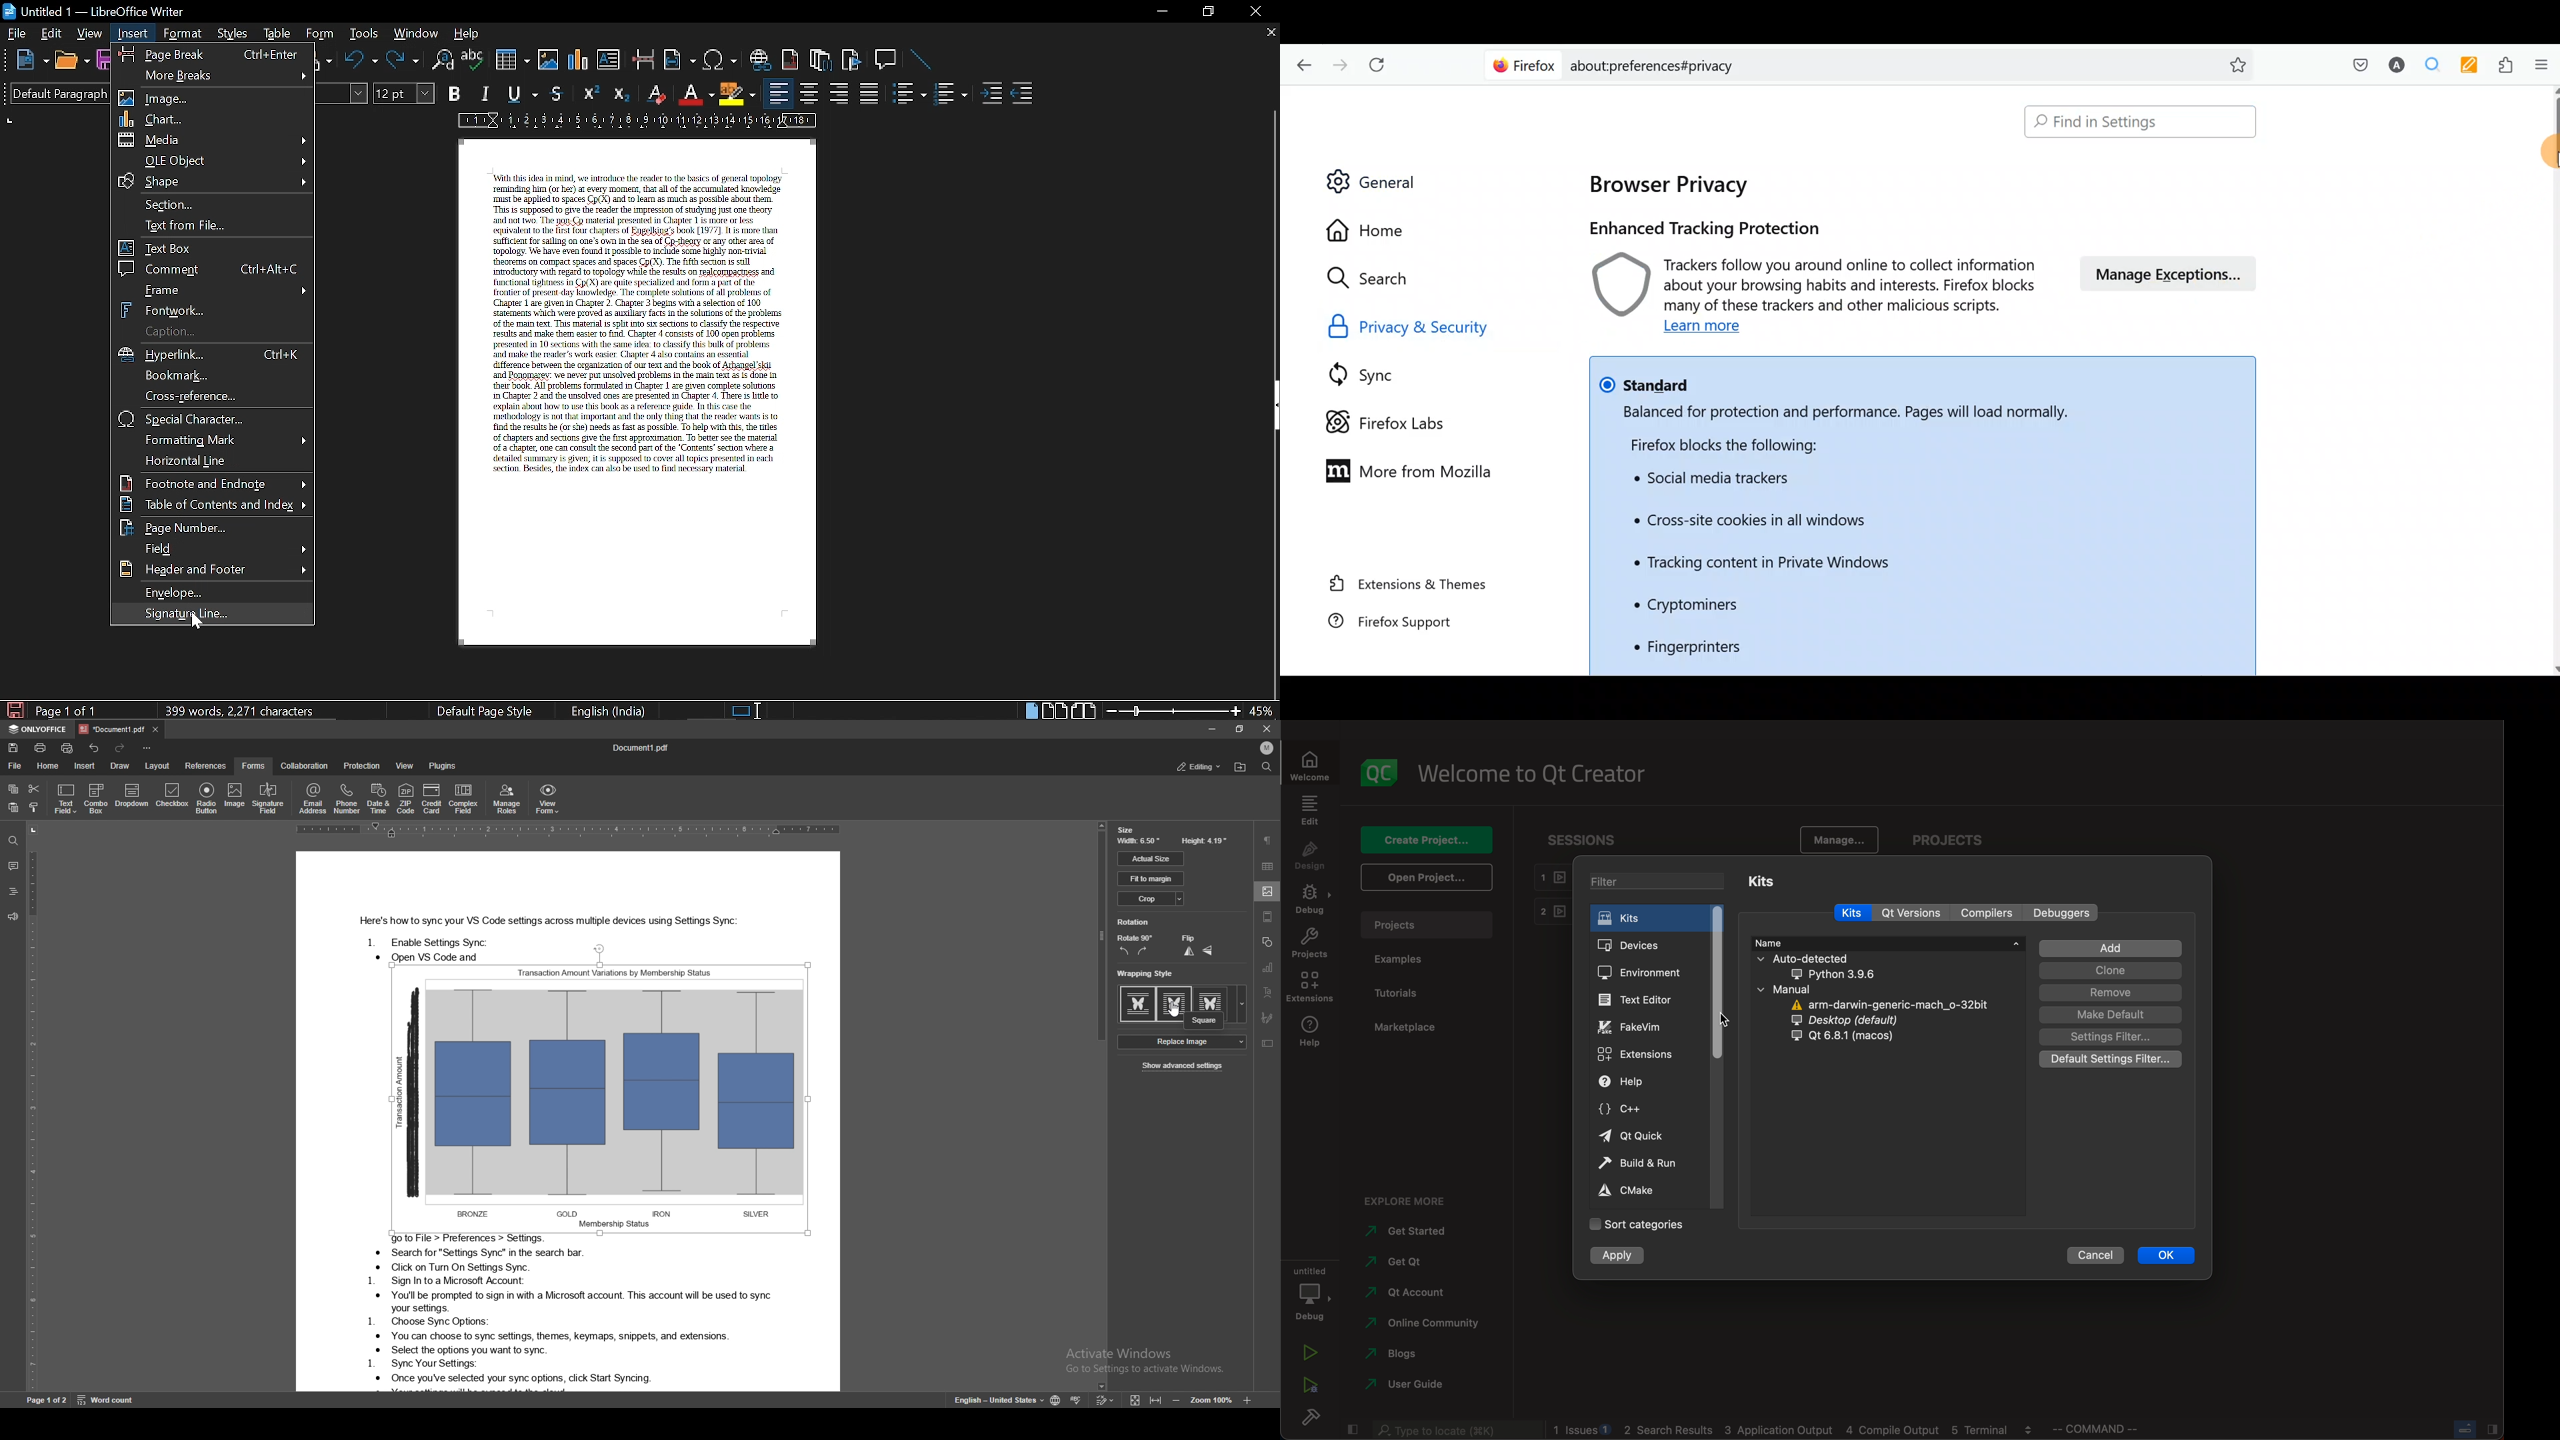 The height and width of the screenshot is (1456, 2576). I want to click on standard selection, so click(744, 711).